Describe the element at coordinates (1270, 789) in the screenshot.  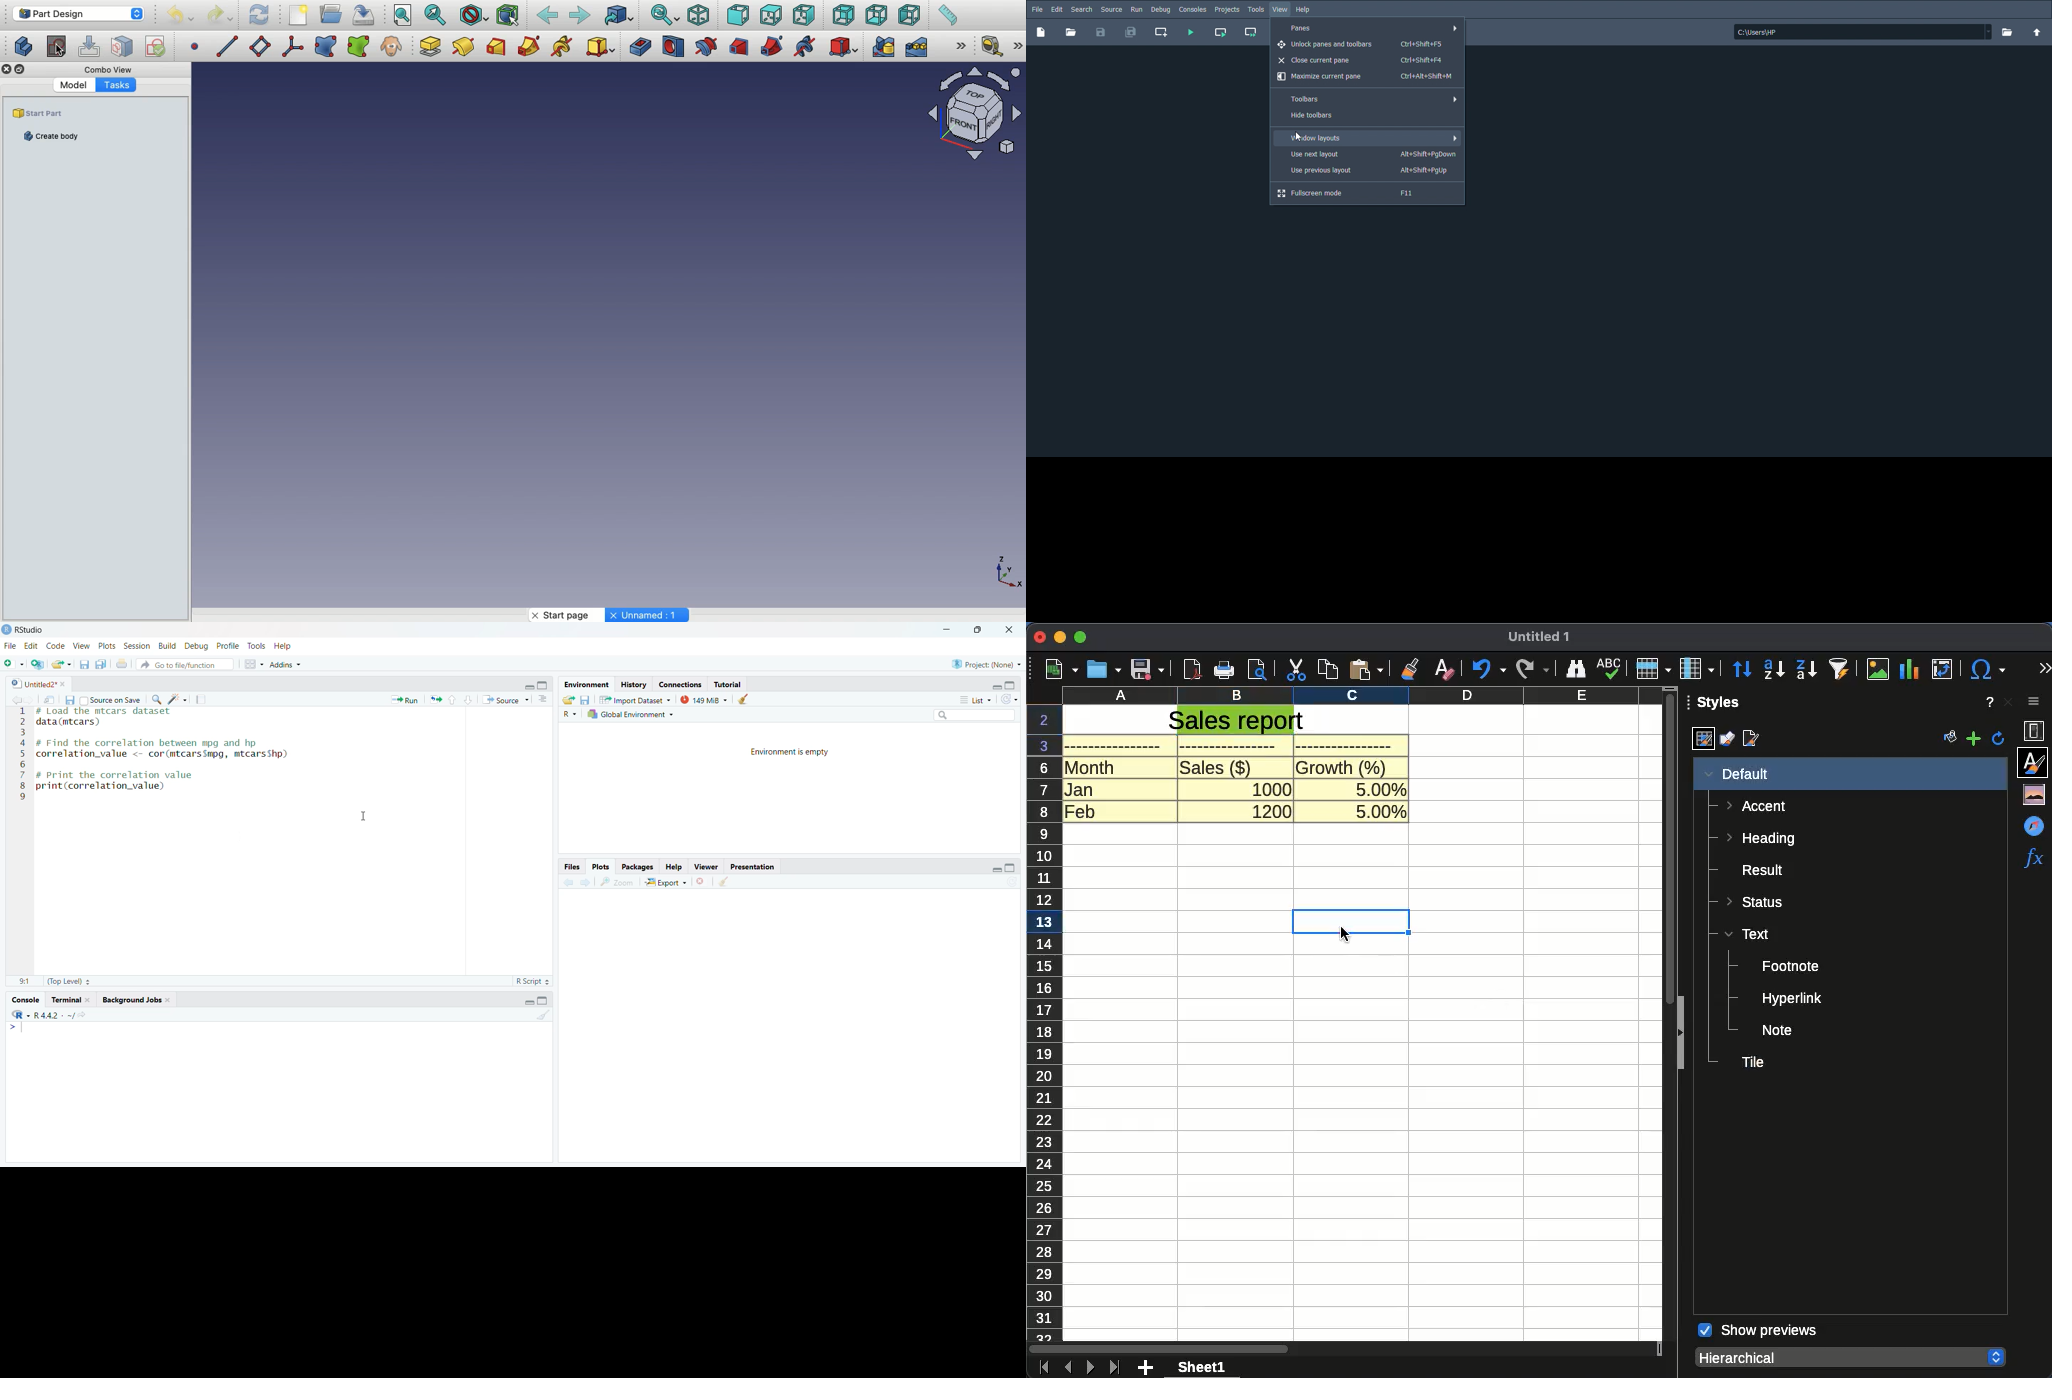
I see `1000` at that location.